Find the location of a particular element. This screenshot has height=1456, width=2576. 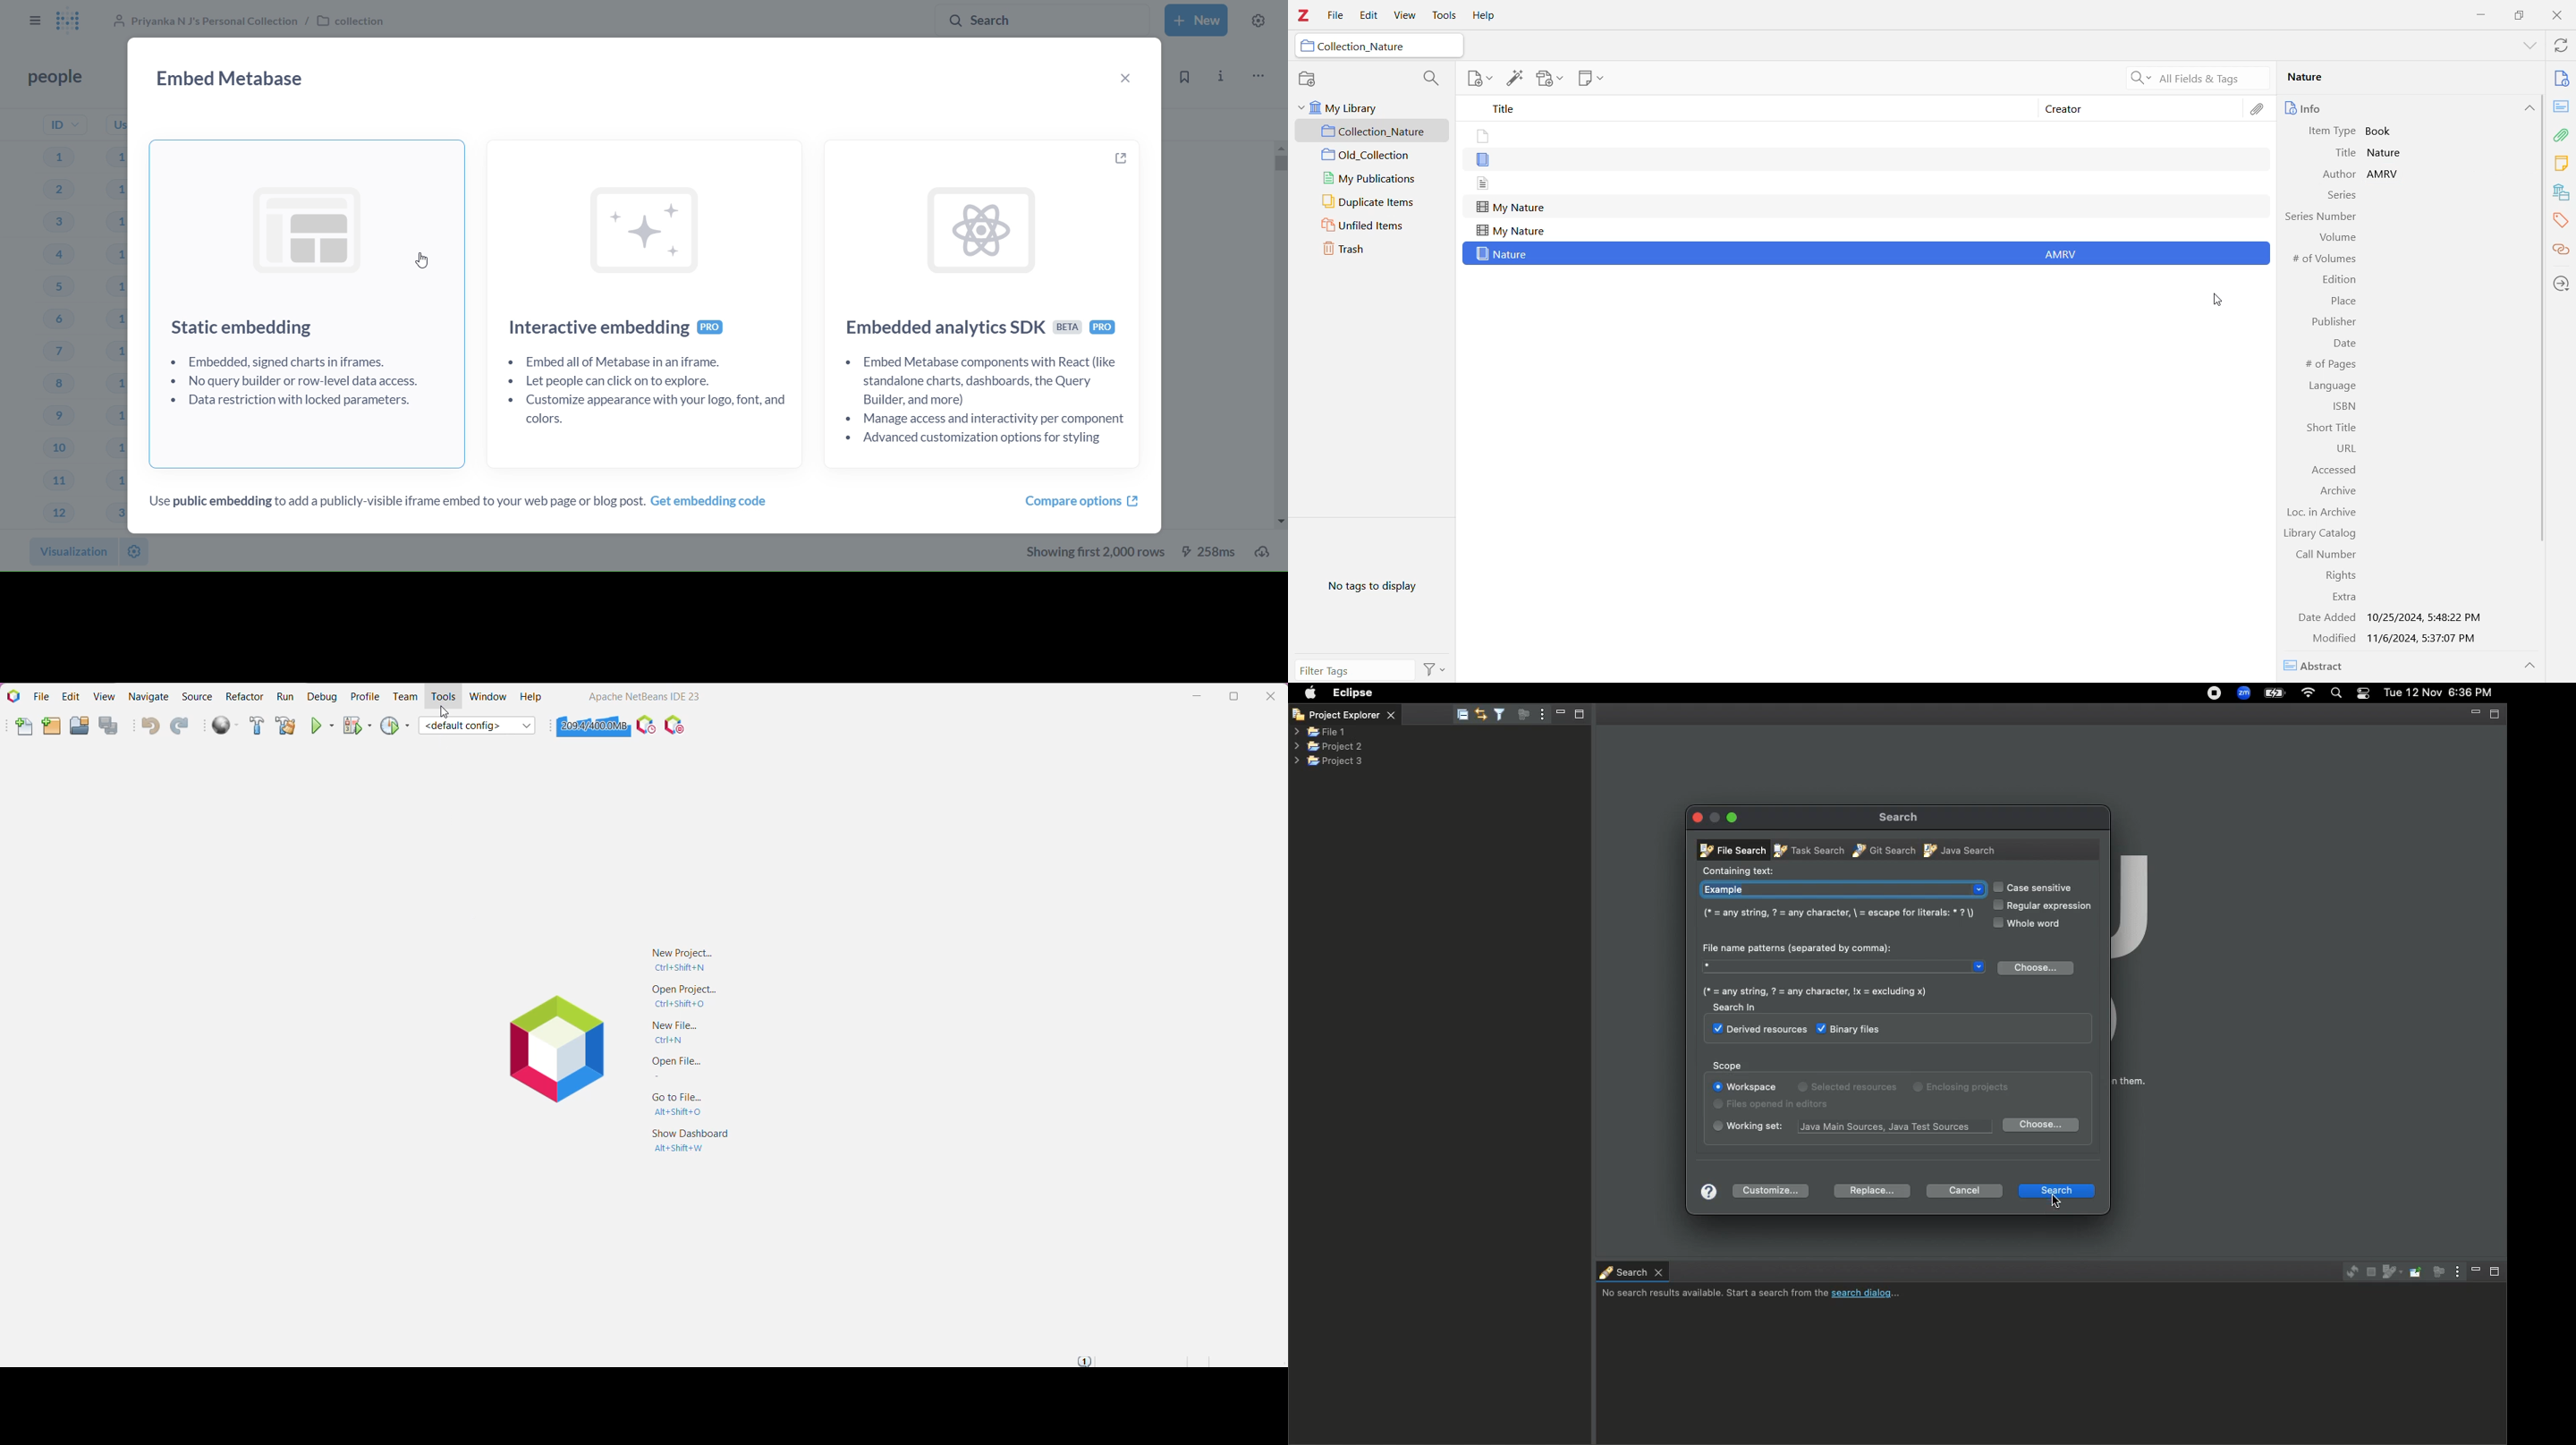

Close is located at coordinates (2560, 17).